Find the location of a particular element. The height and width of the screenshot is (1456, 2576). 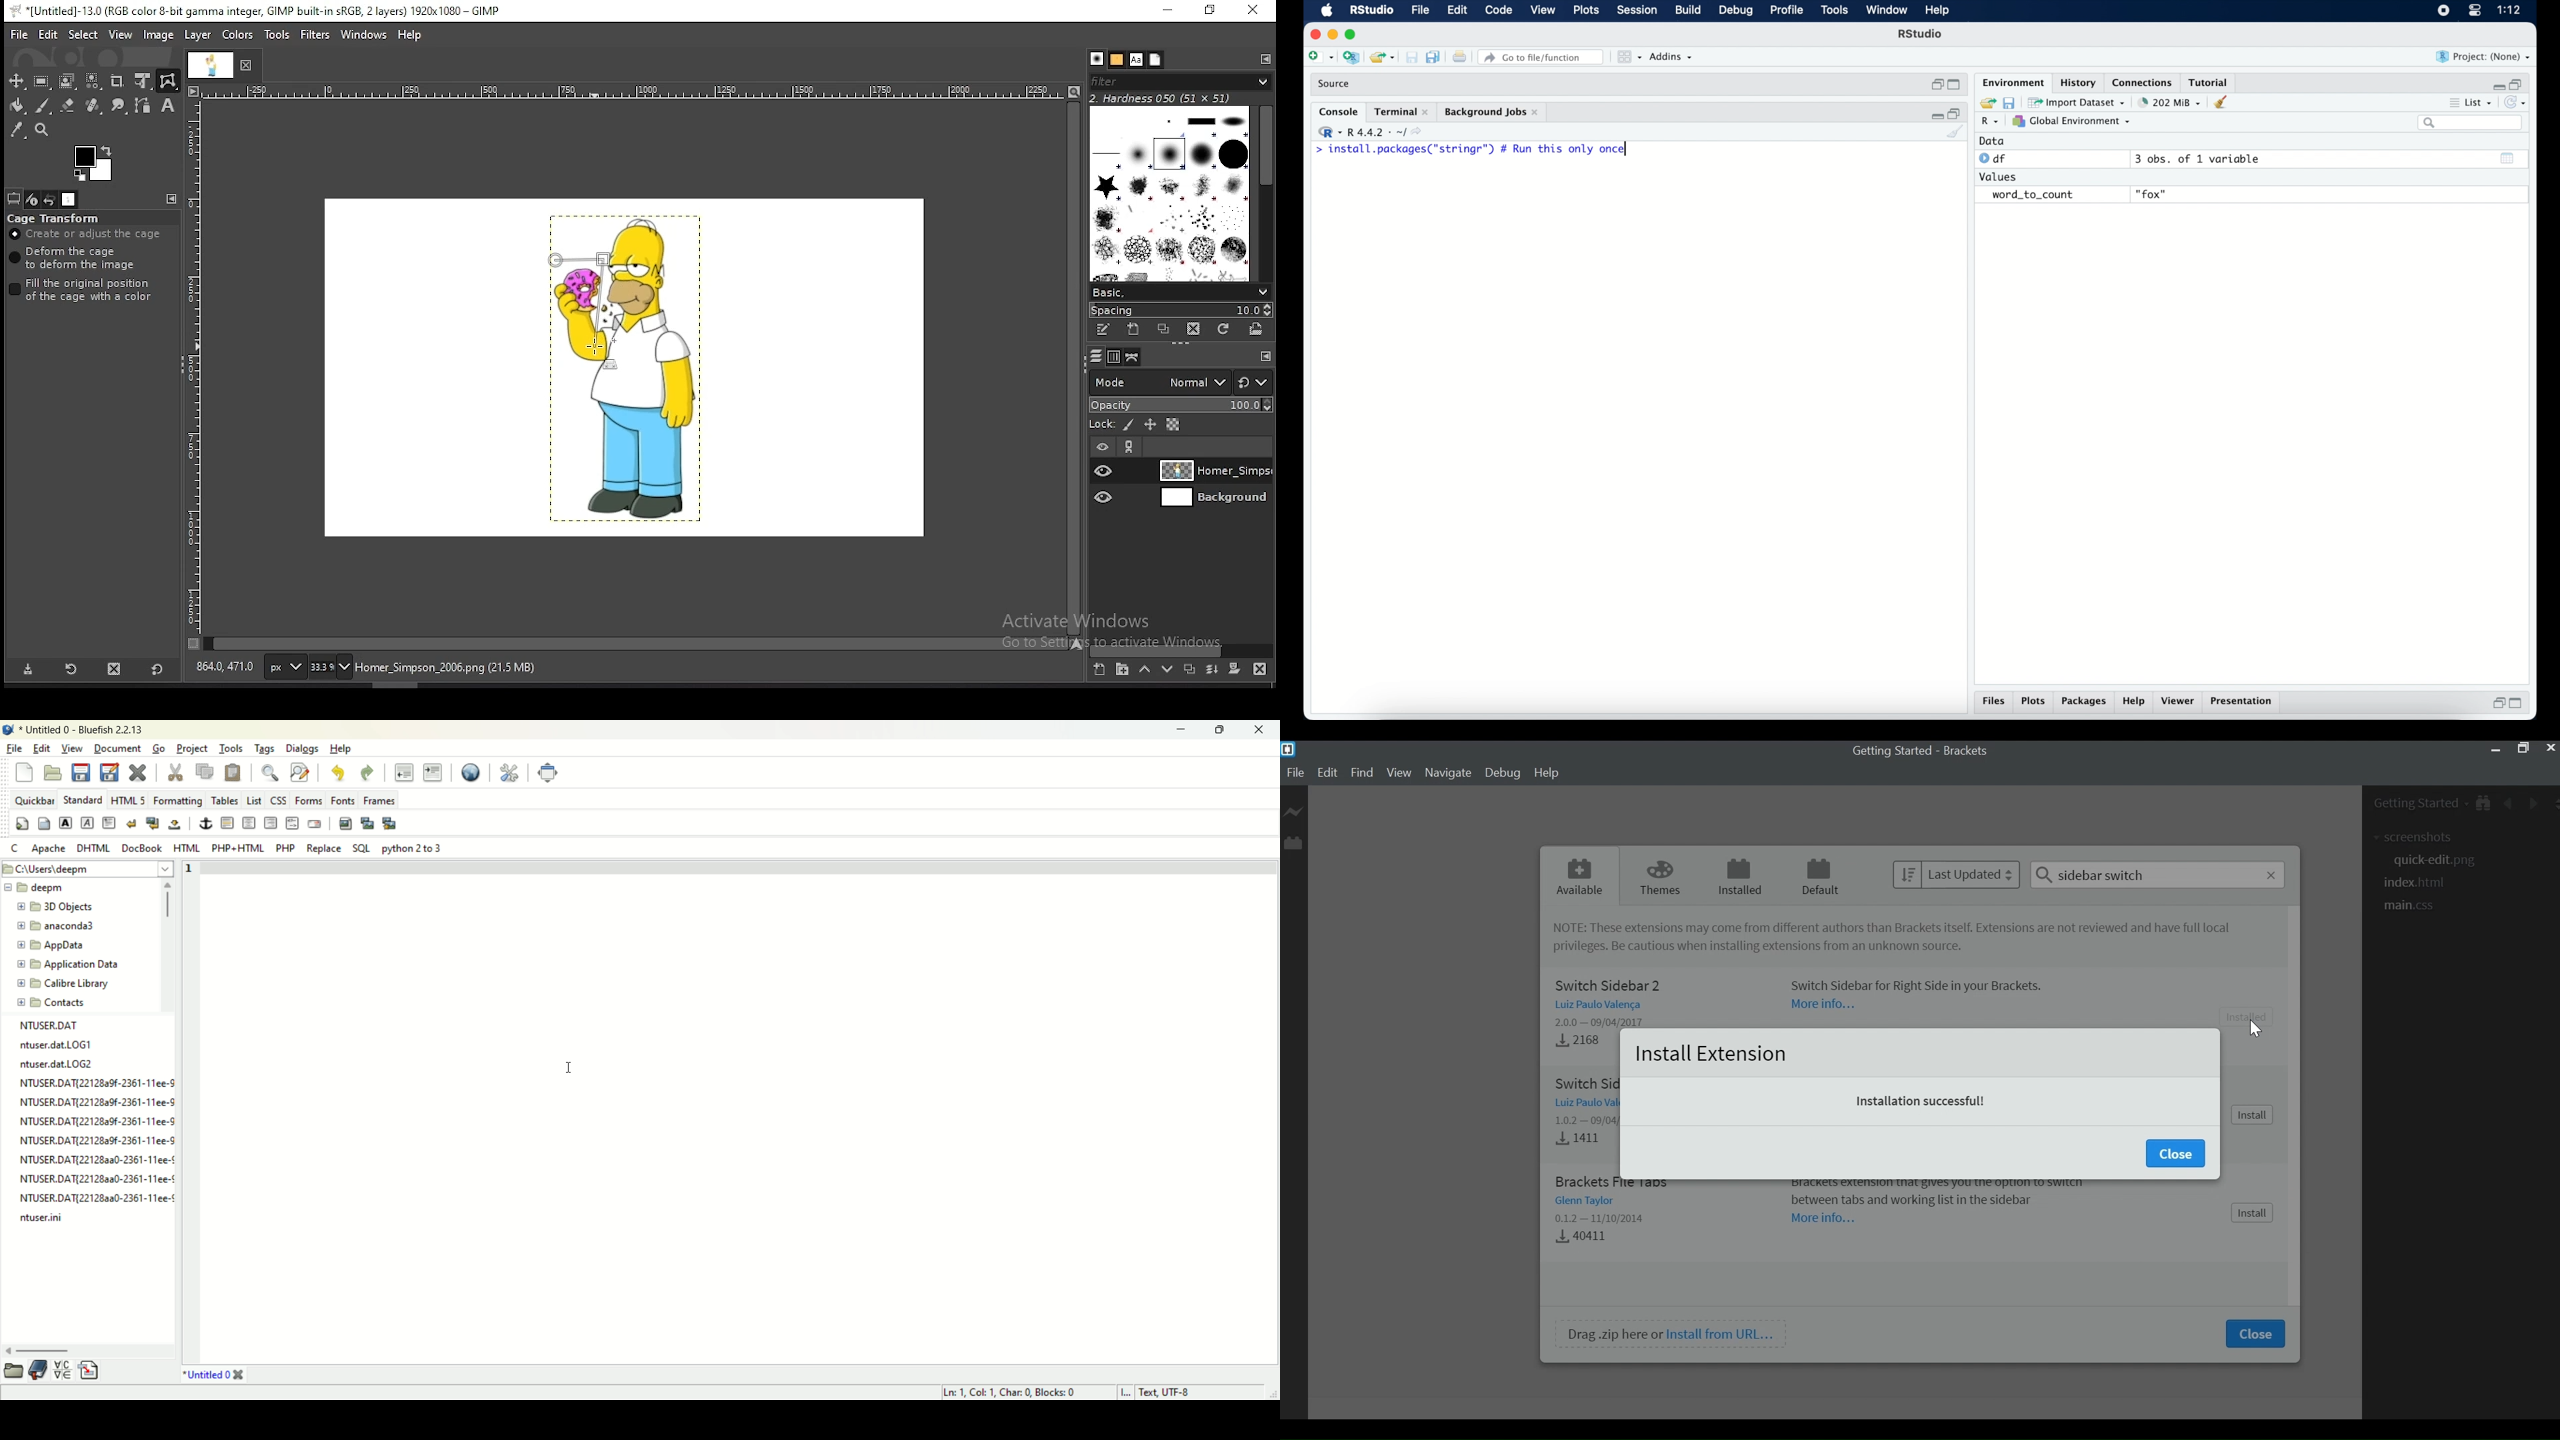

Restore is located at coordinates (2523, 749).